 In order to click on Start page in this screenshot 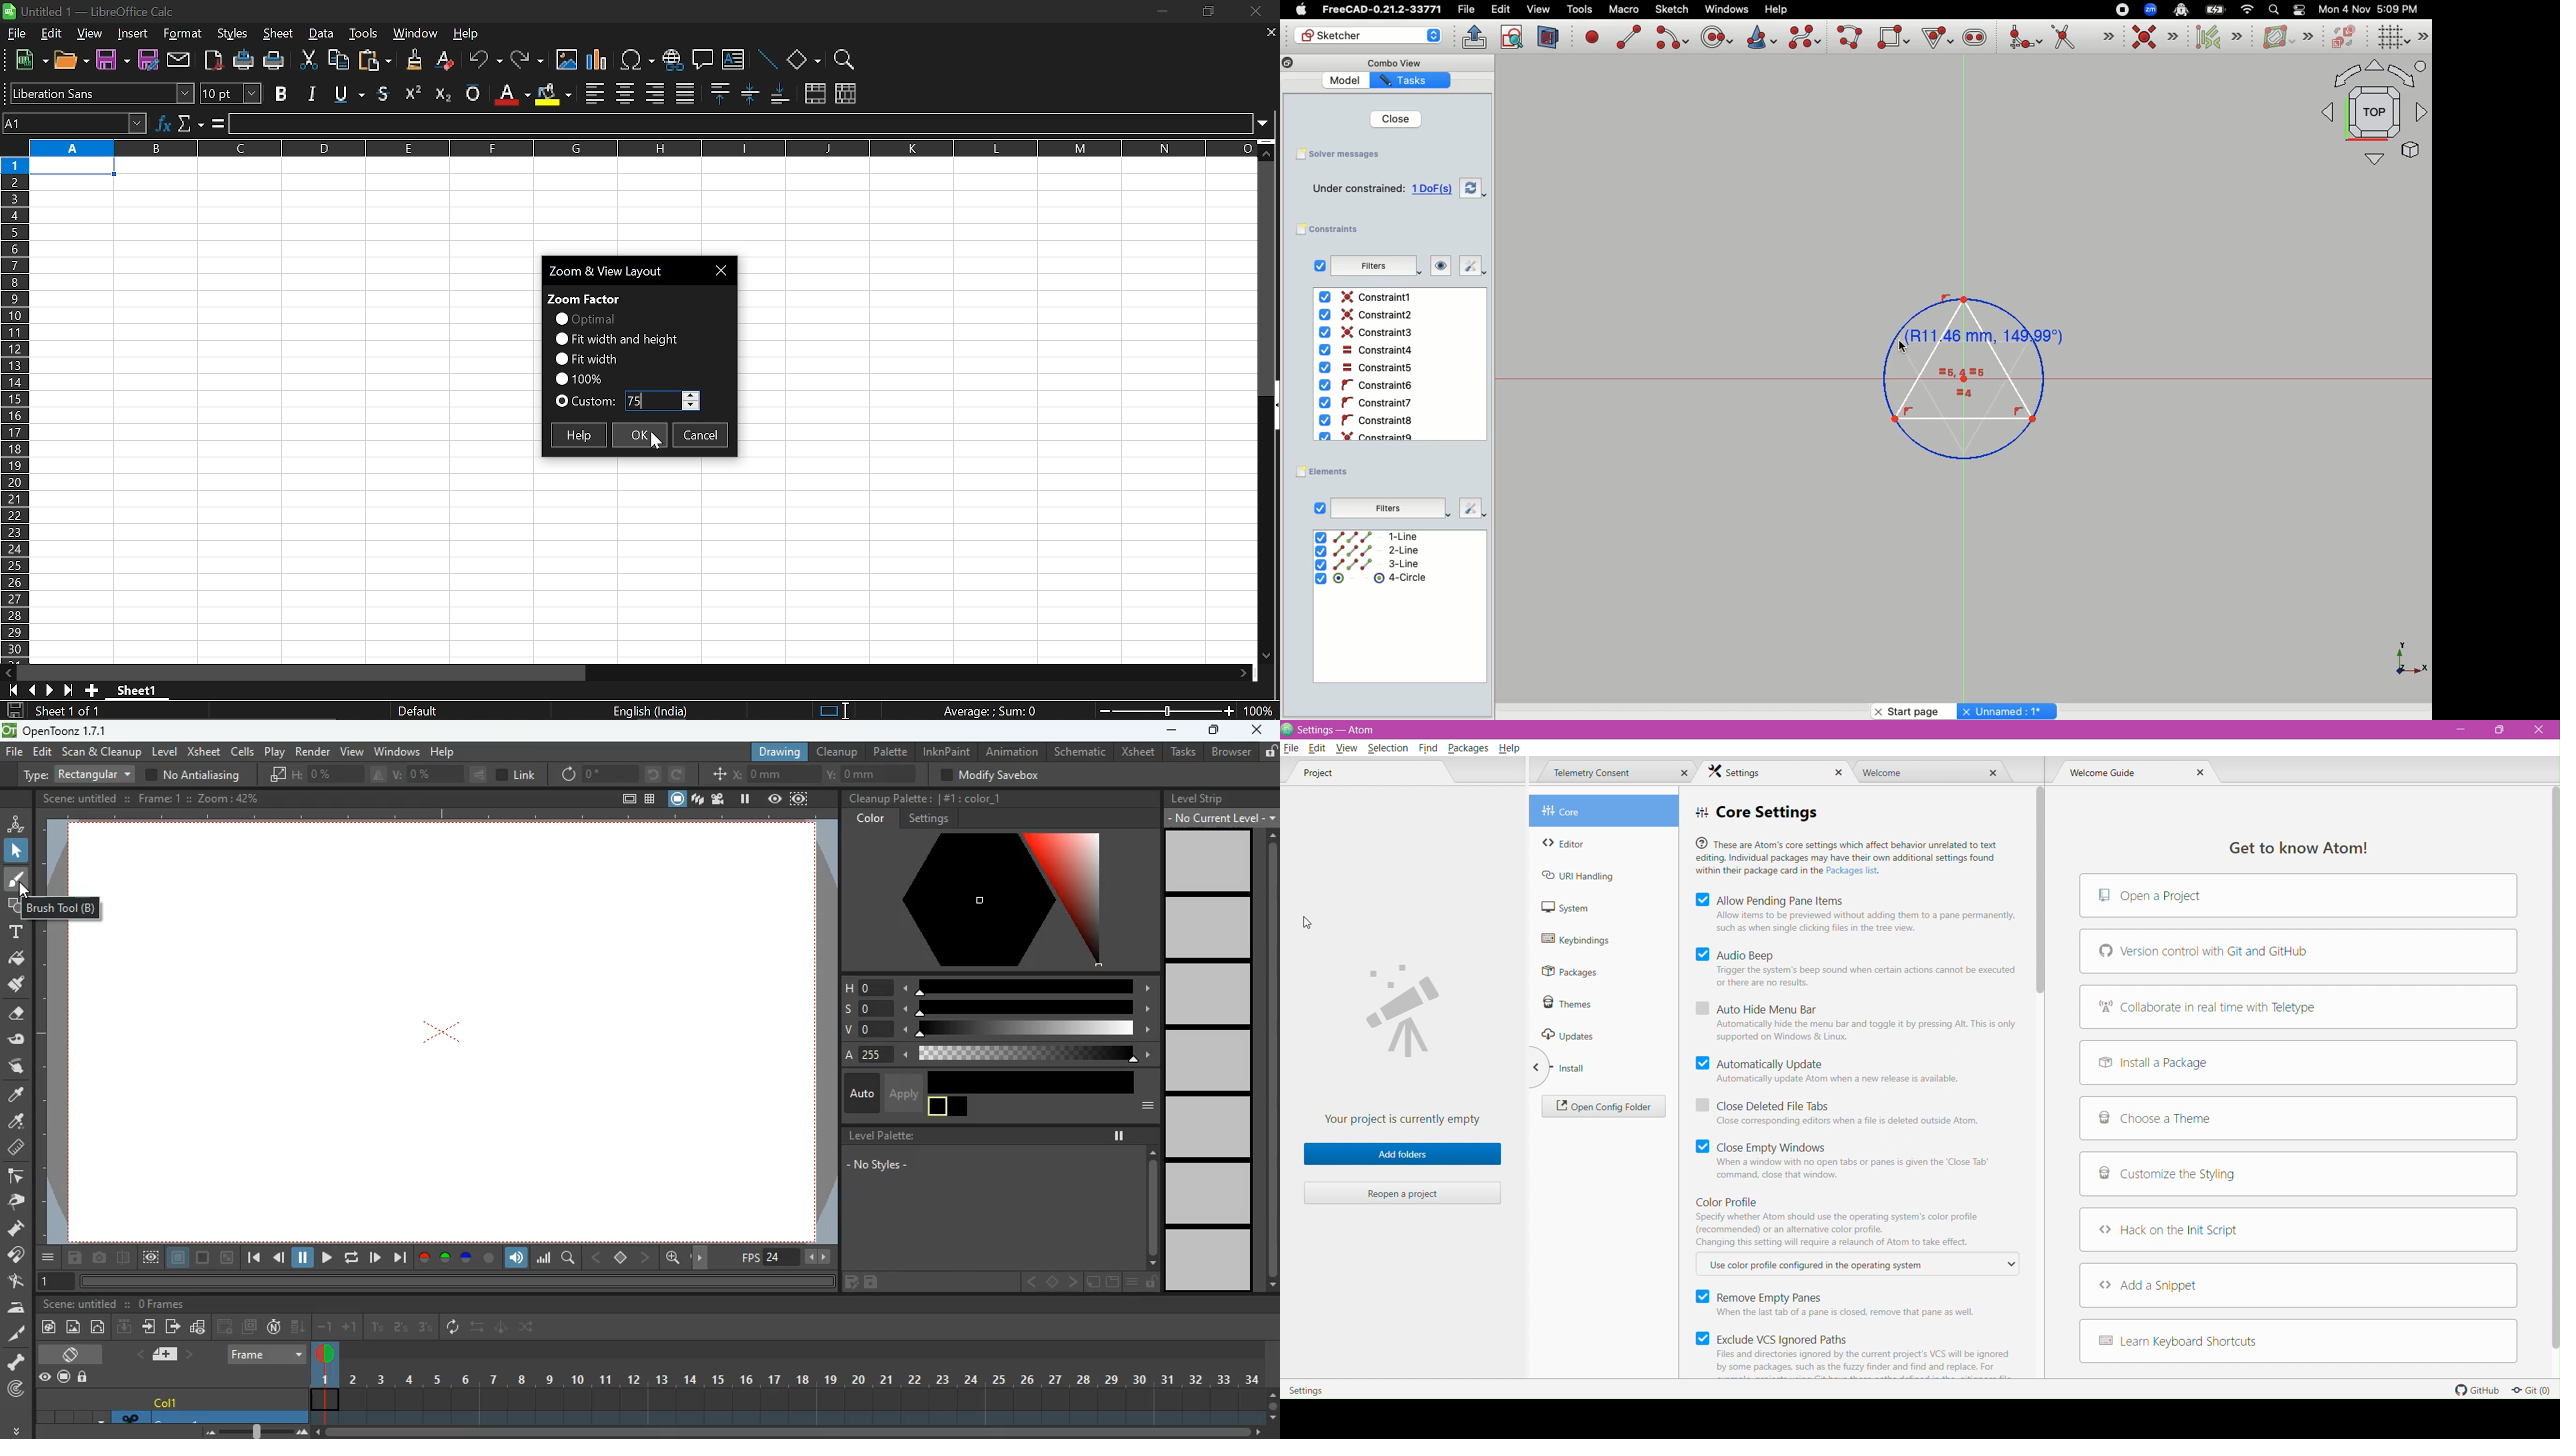, I will do `click(1906, 710)`.